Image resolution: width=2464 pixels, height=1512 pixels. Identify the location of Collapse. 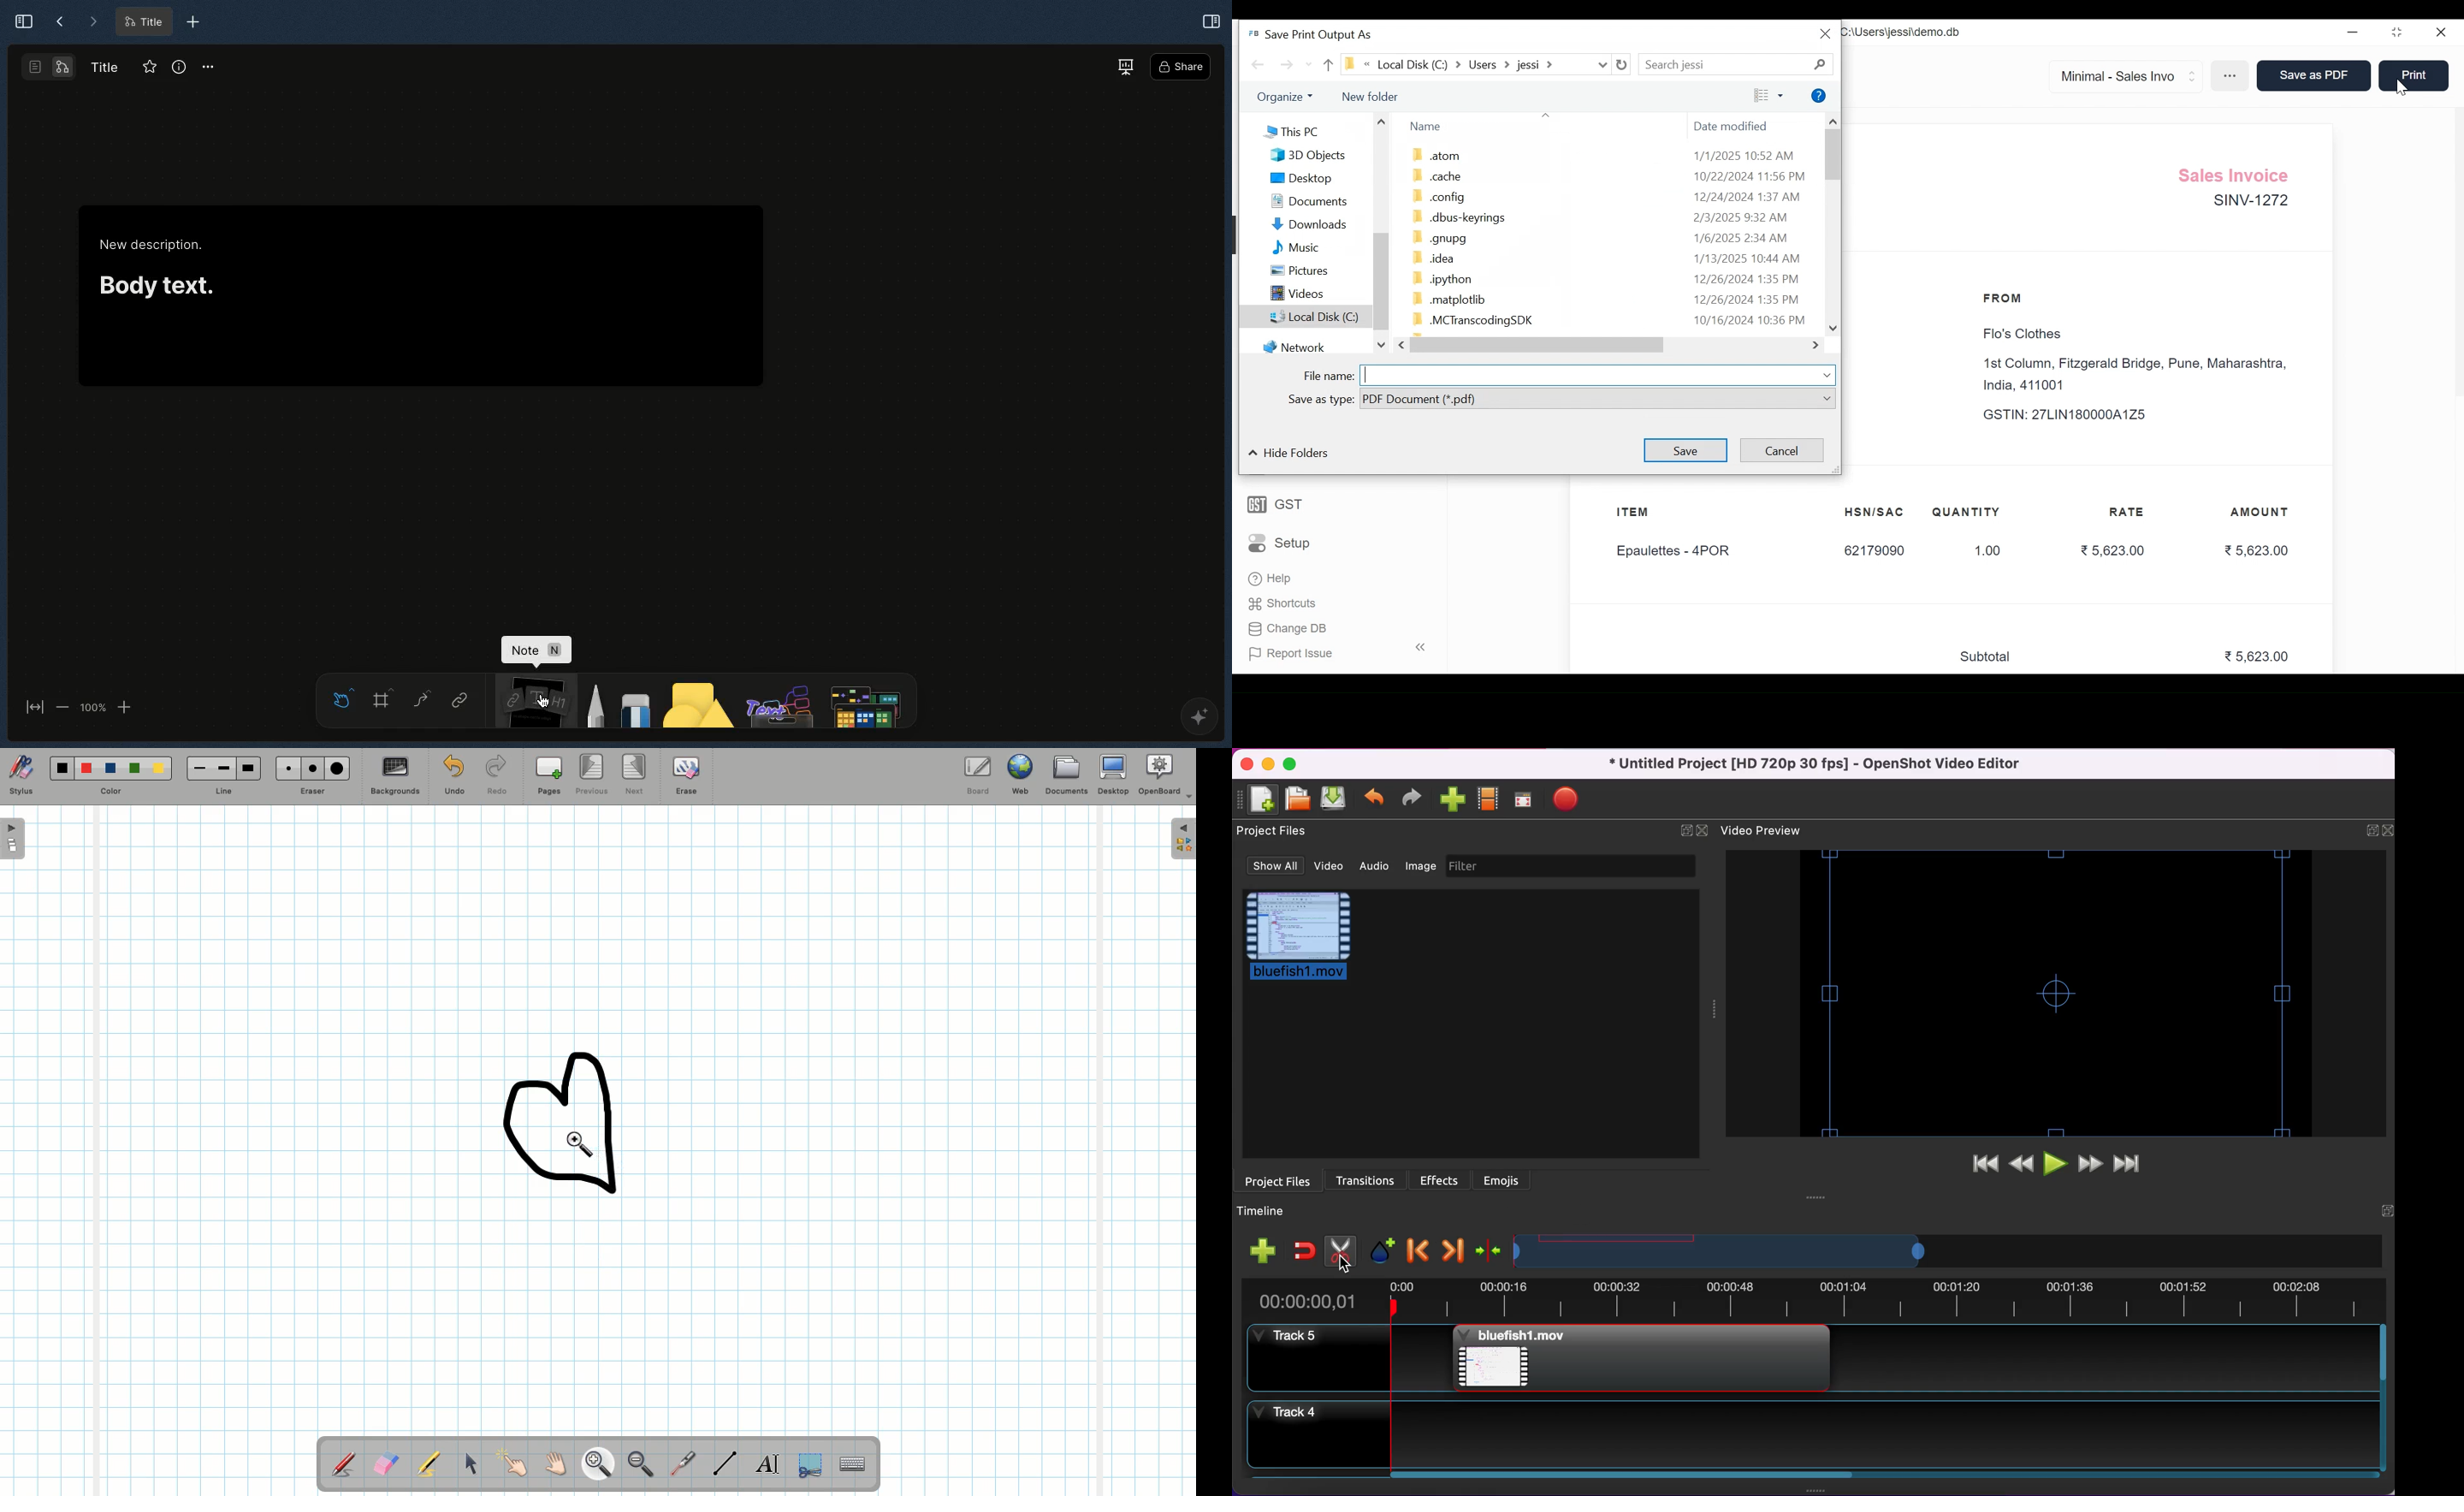
(1252, 454).